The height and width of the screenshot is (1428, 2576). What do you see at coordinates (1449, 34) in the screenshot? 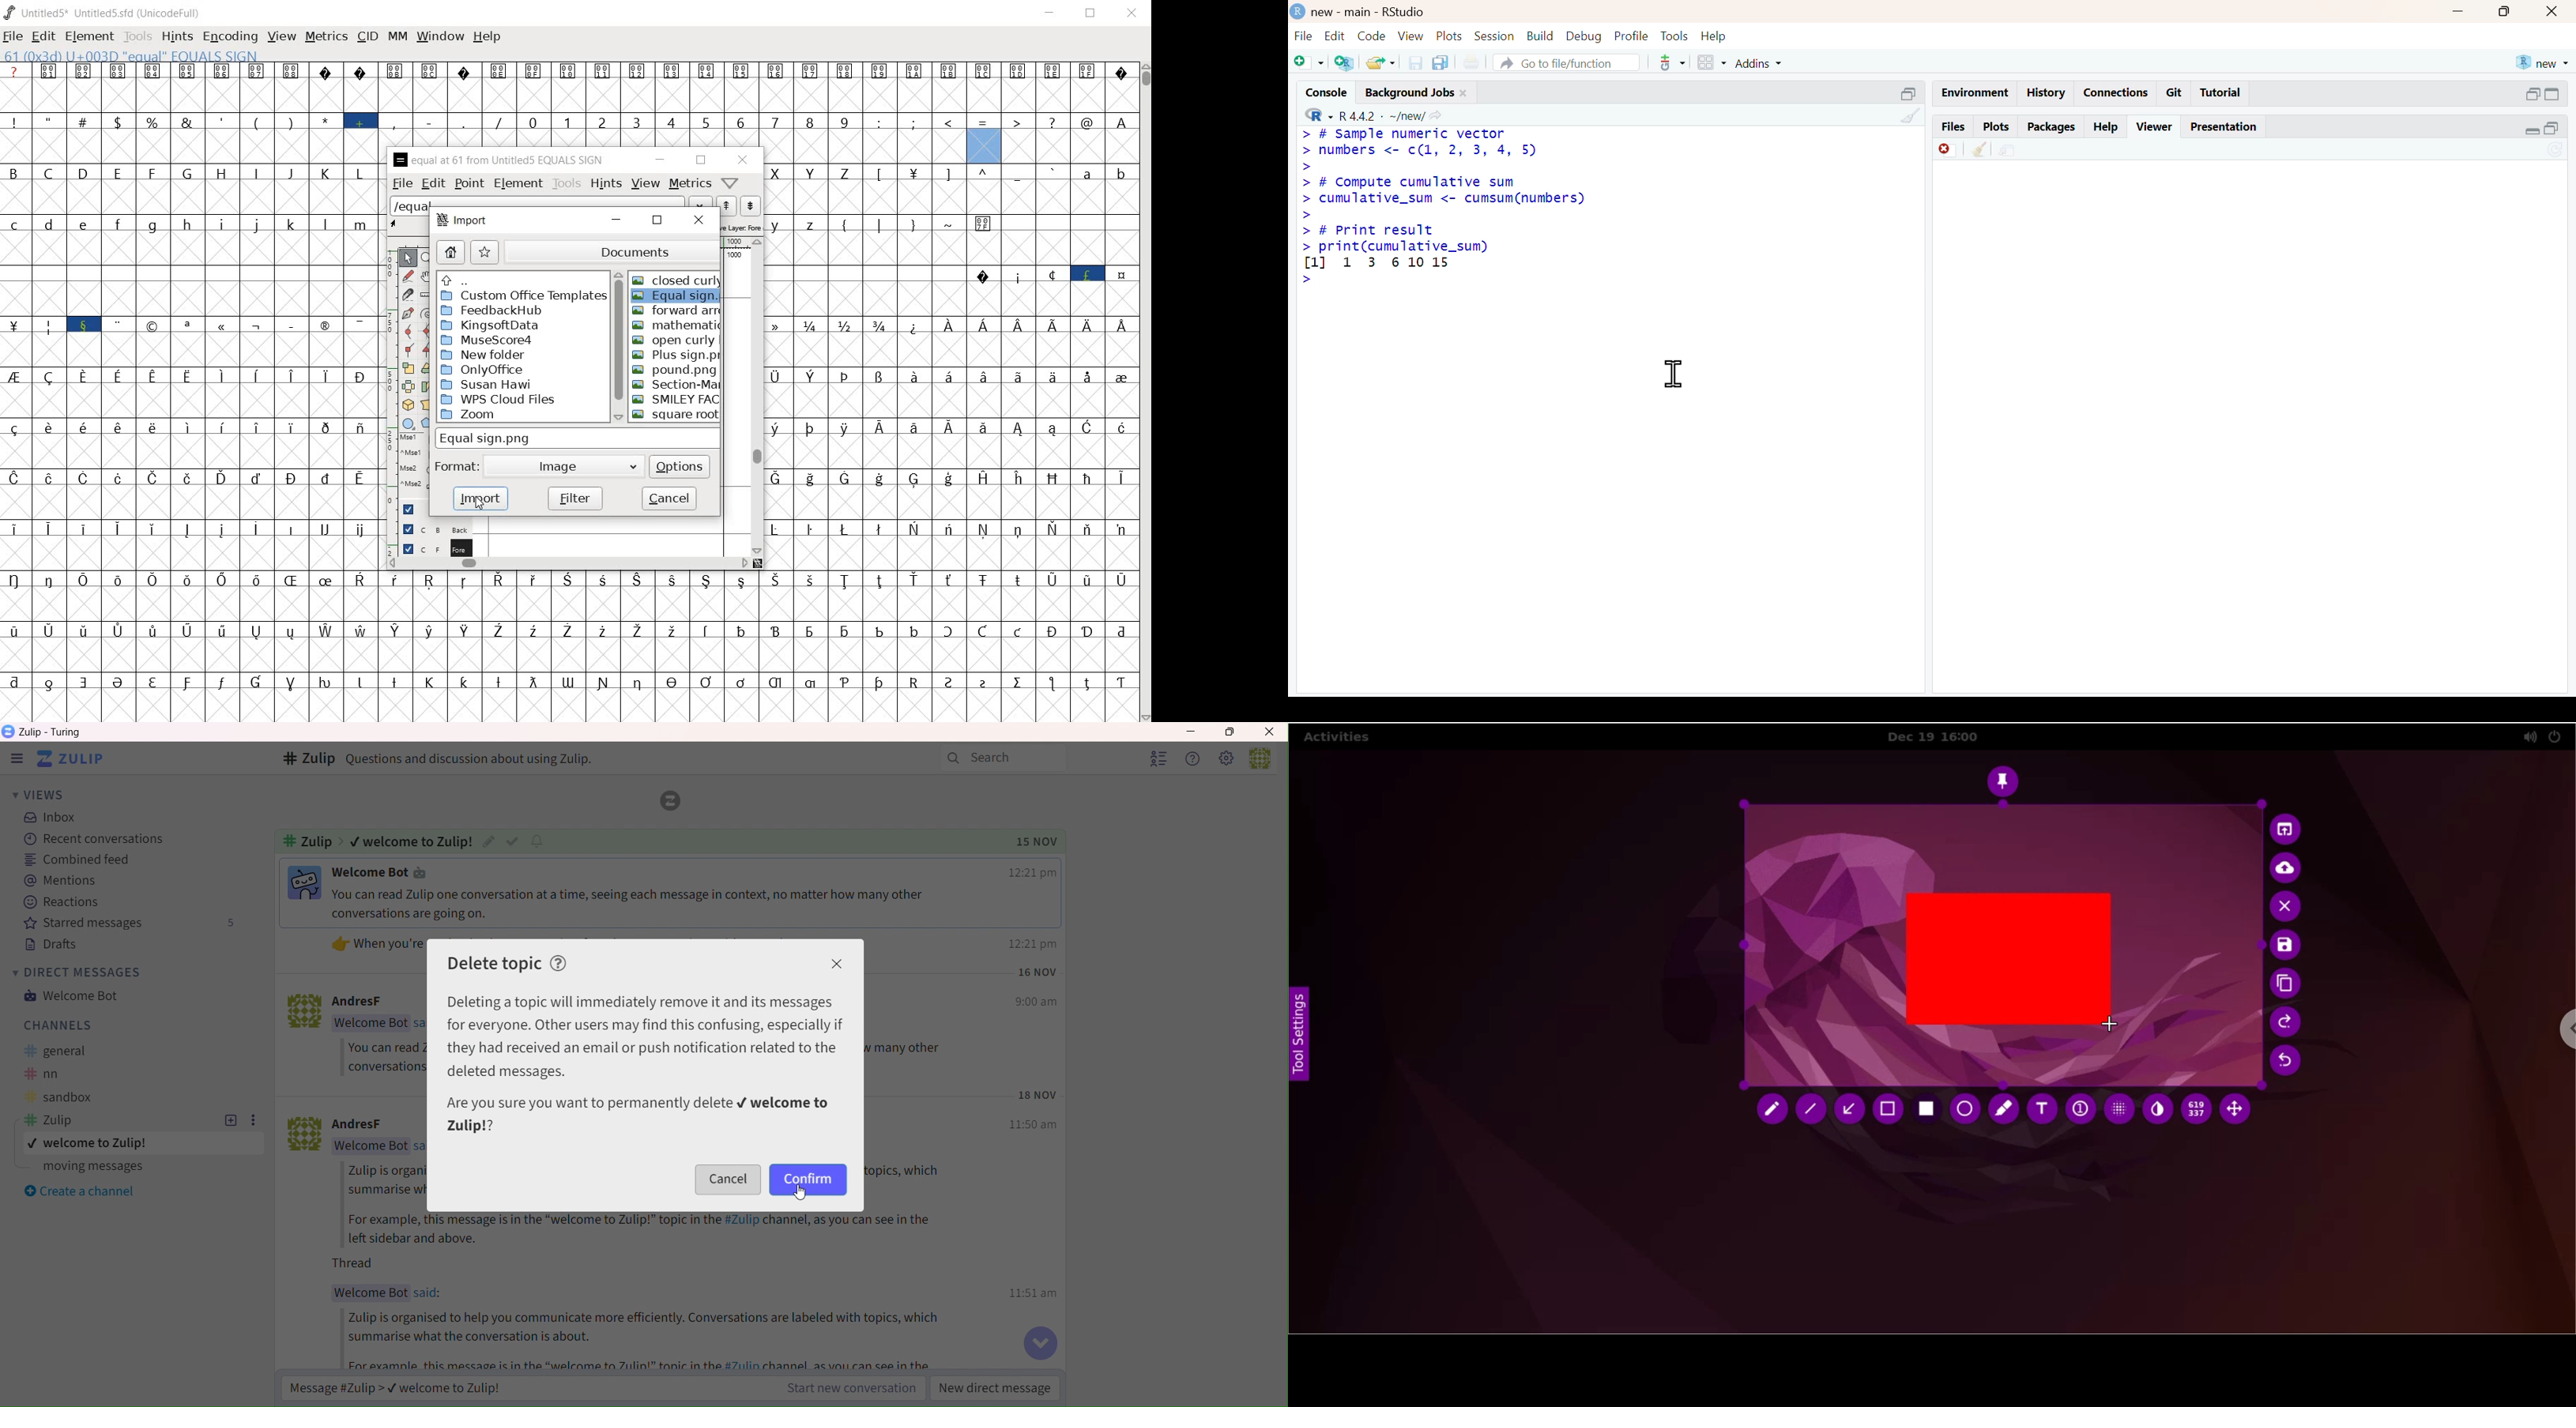
I see `plots` at bounding box center [1449, 34].